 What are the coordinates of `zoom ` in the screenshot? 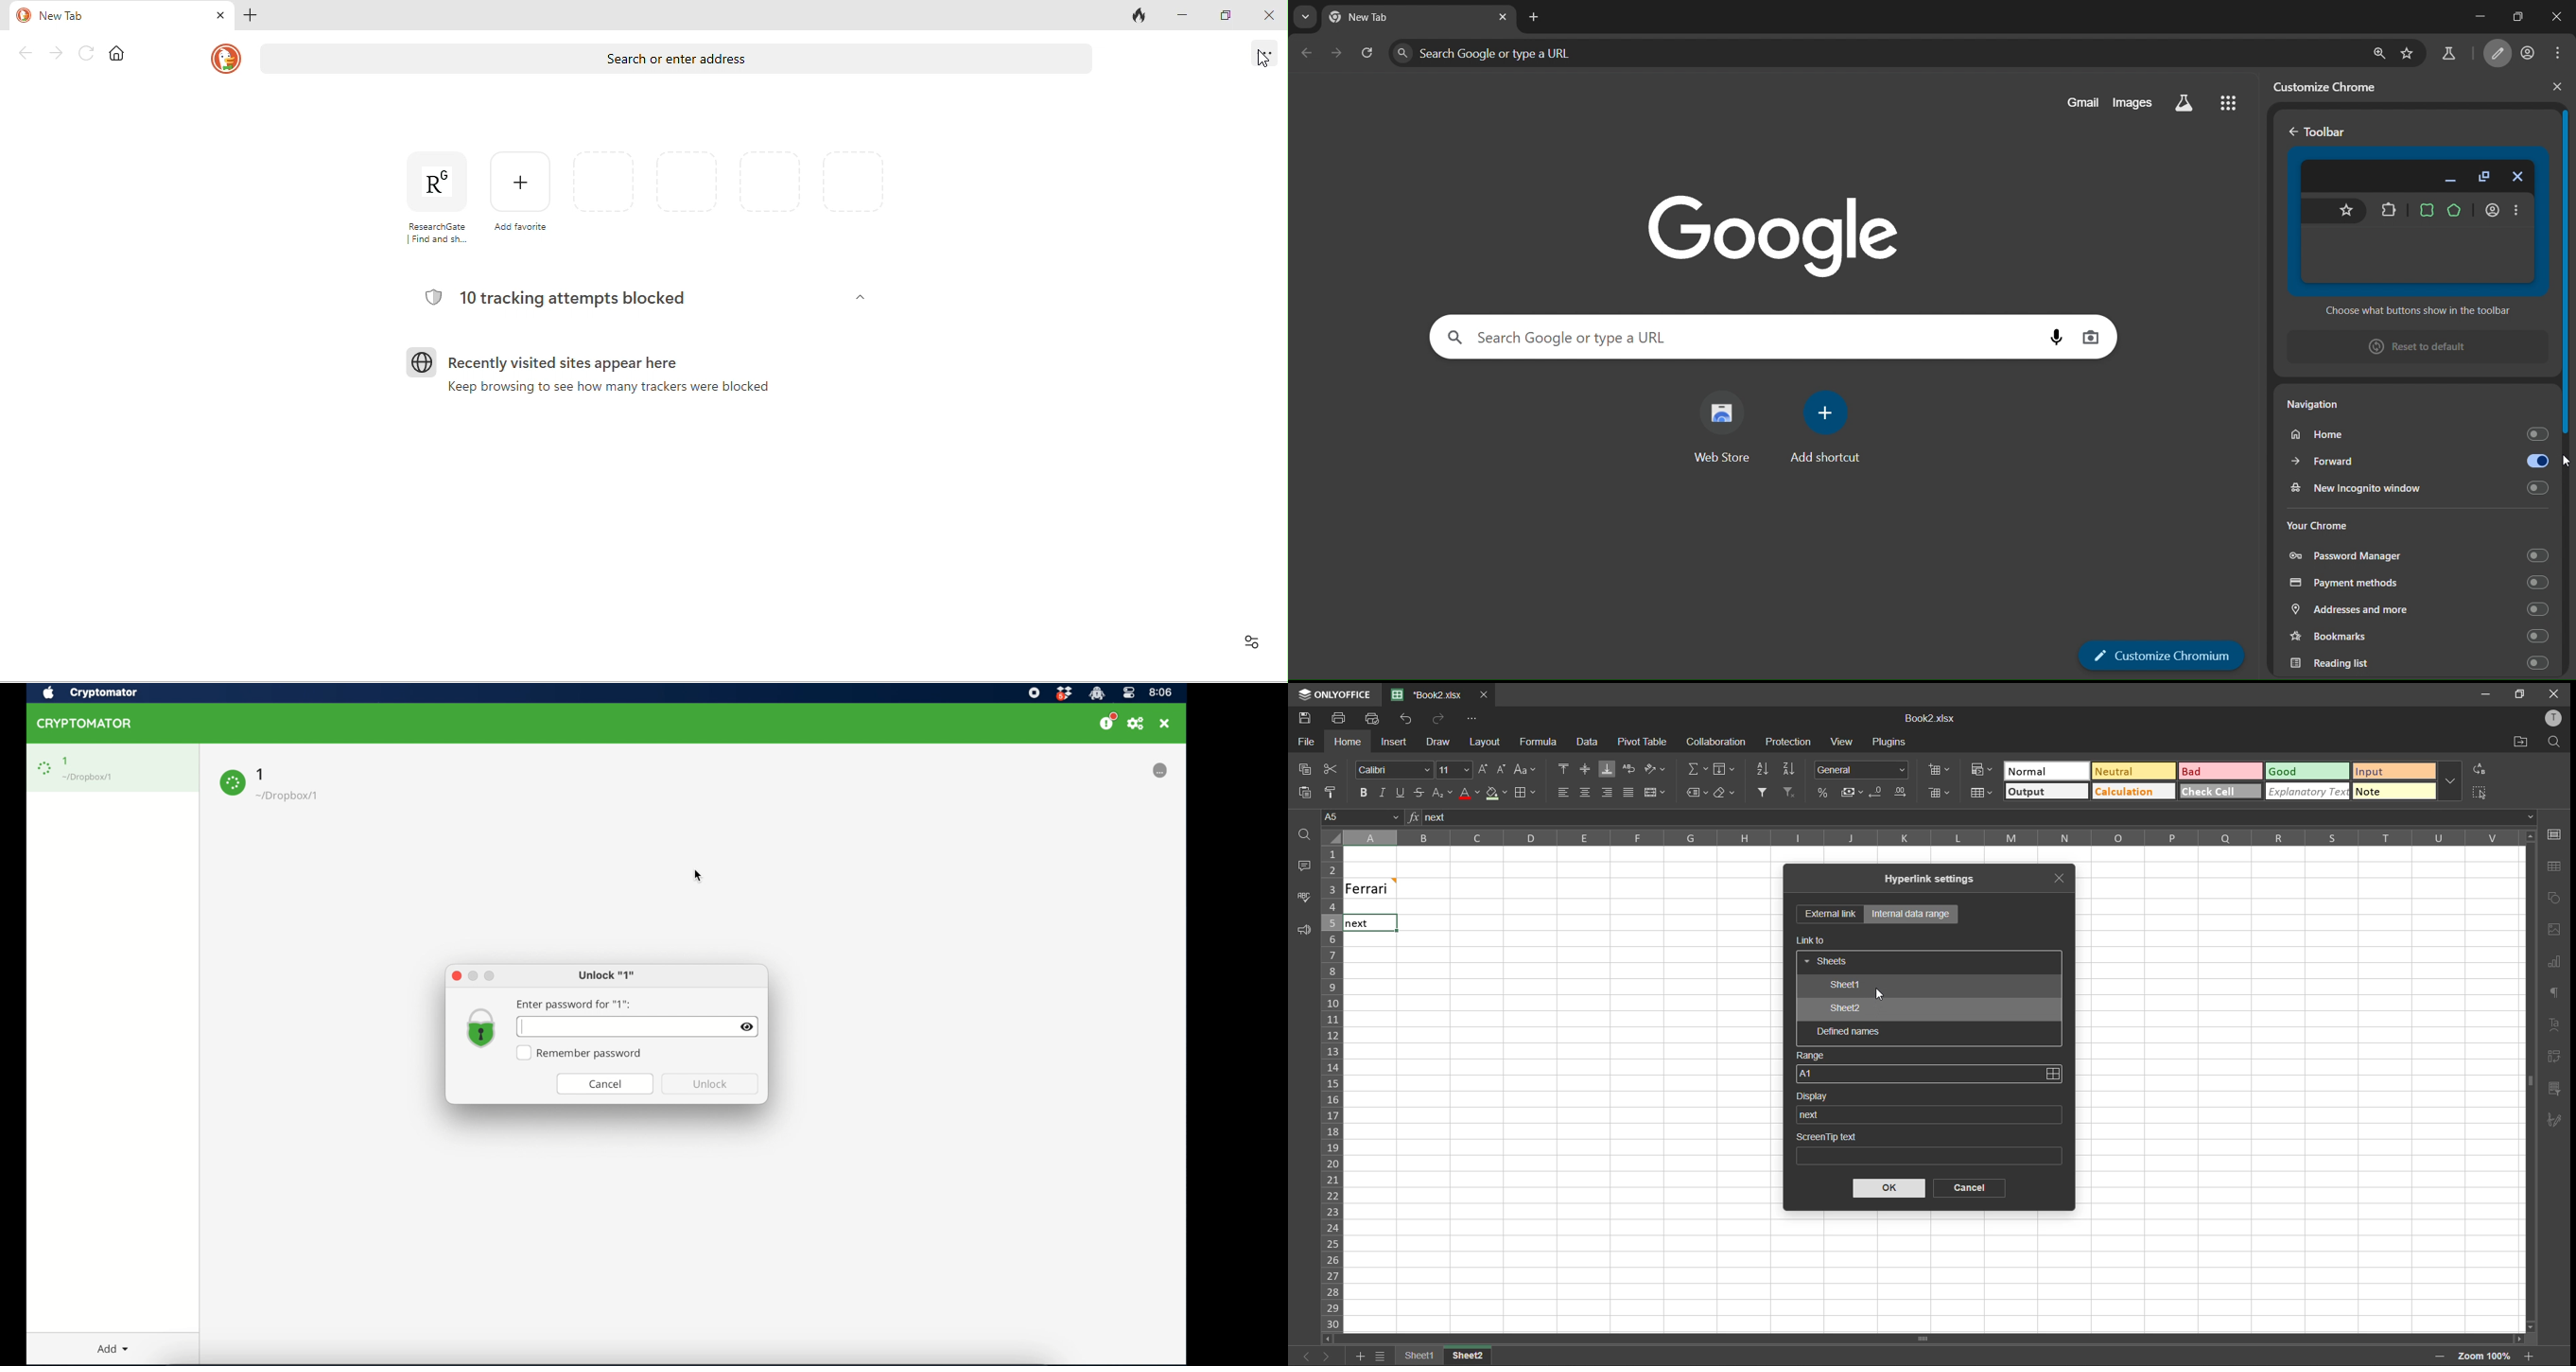 It's located at (2378, 50).